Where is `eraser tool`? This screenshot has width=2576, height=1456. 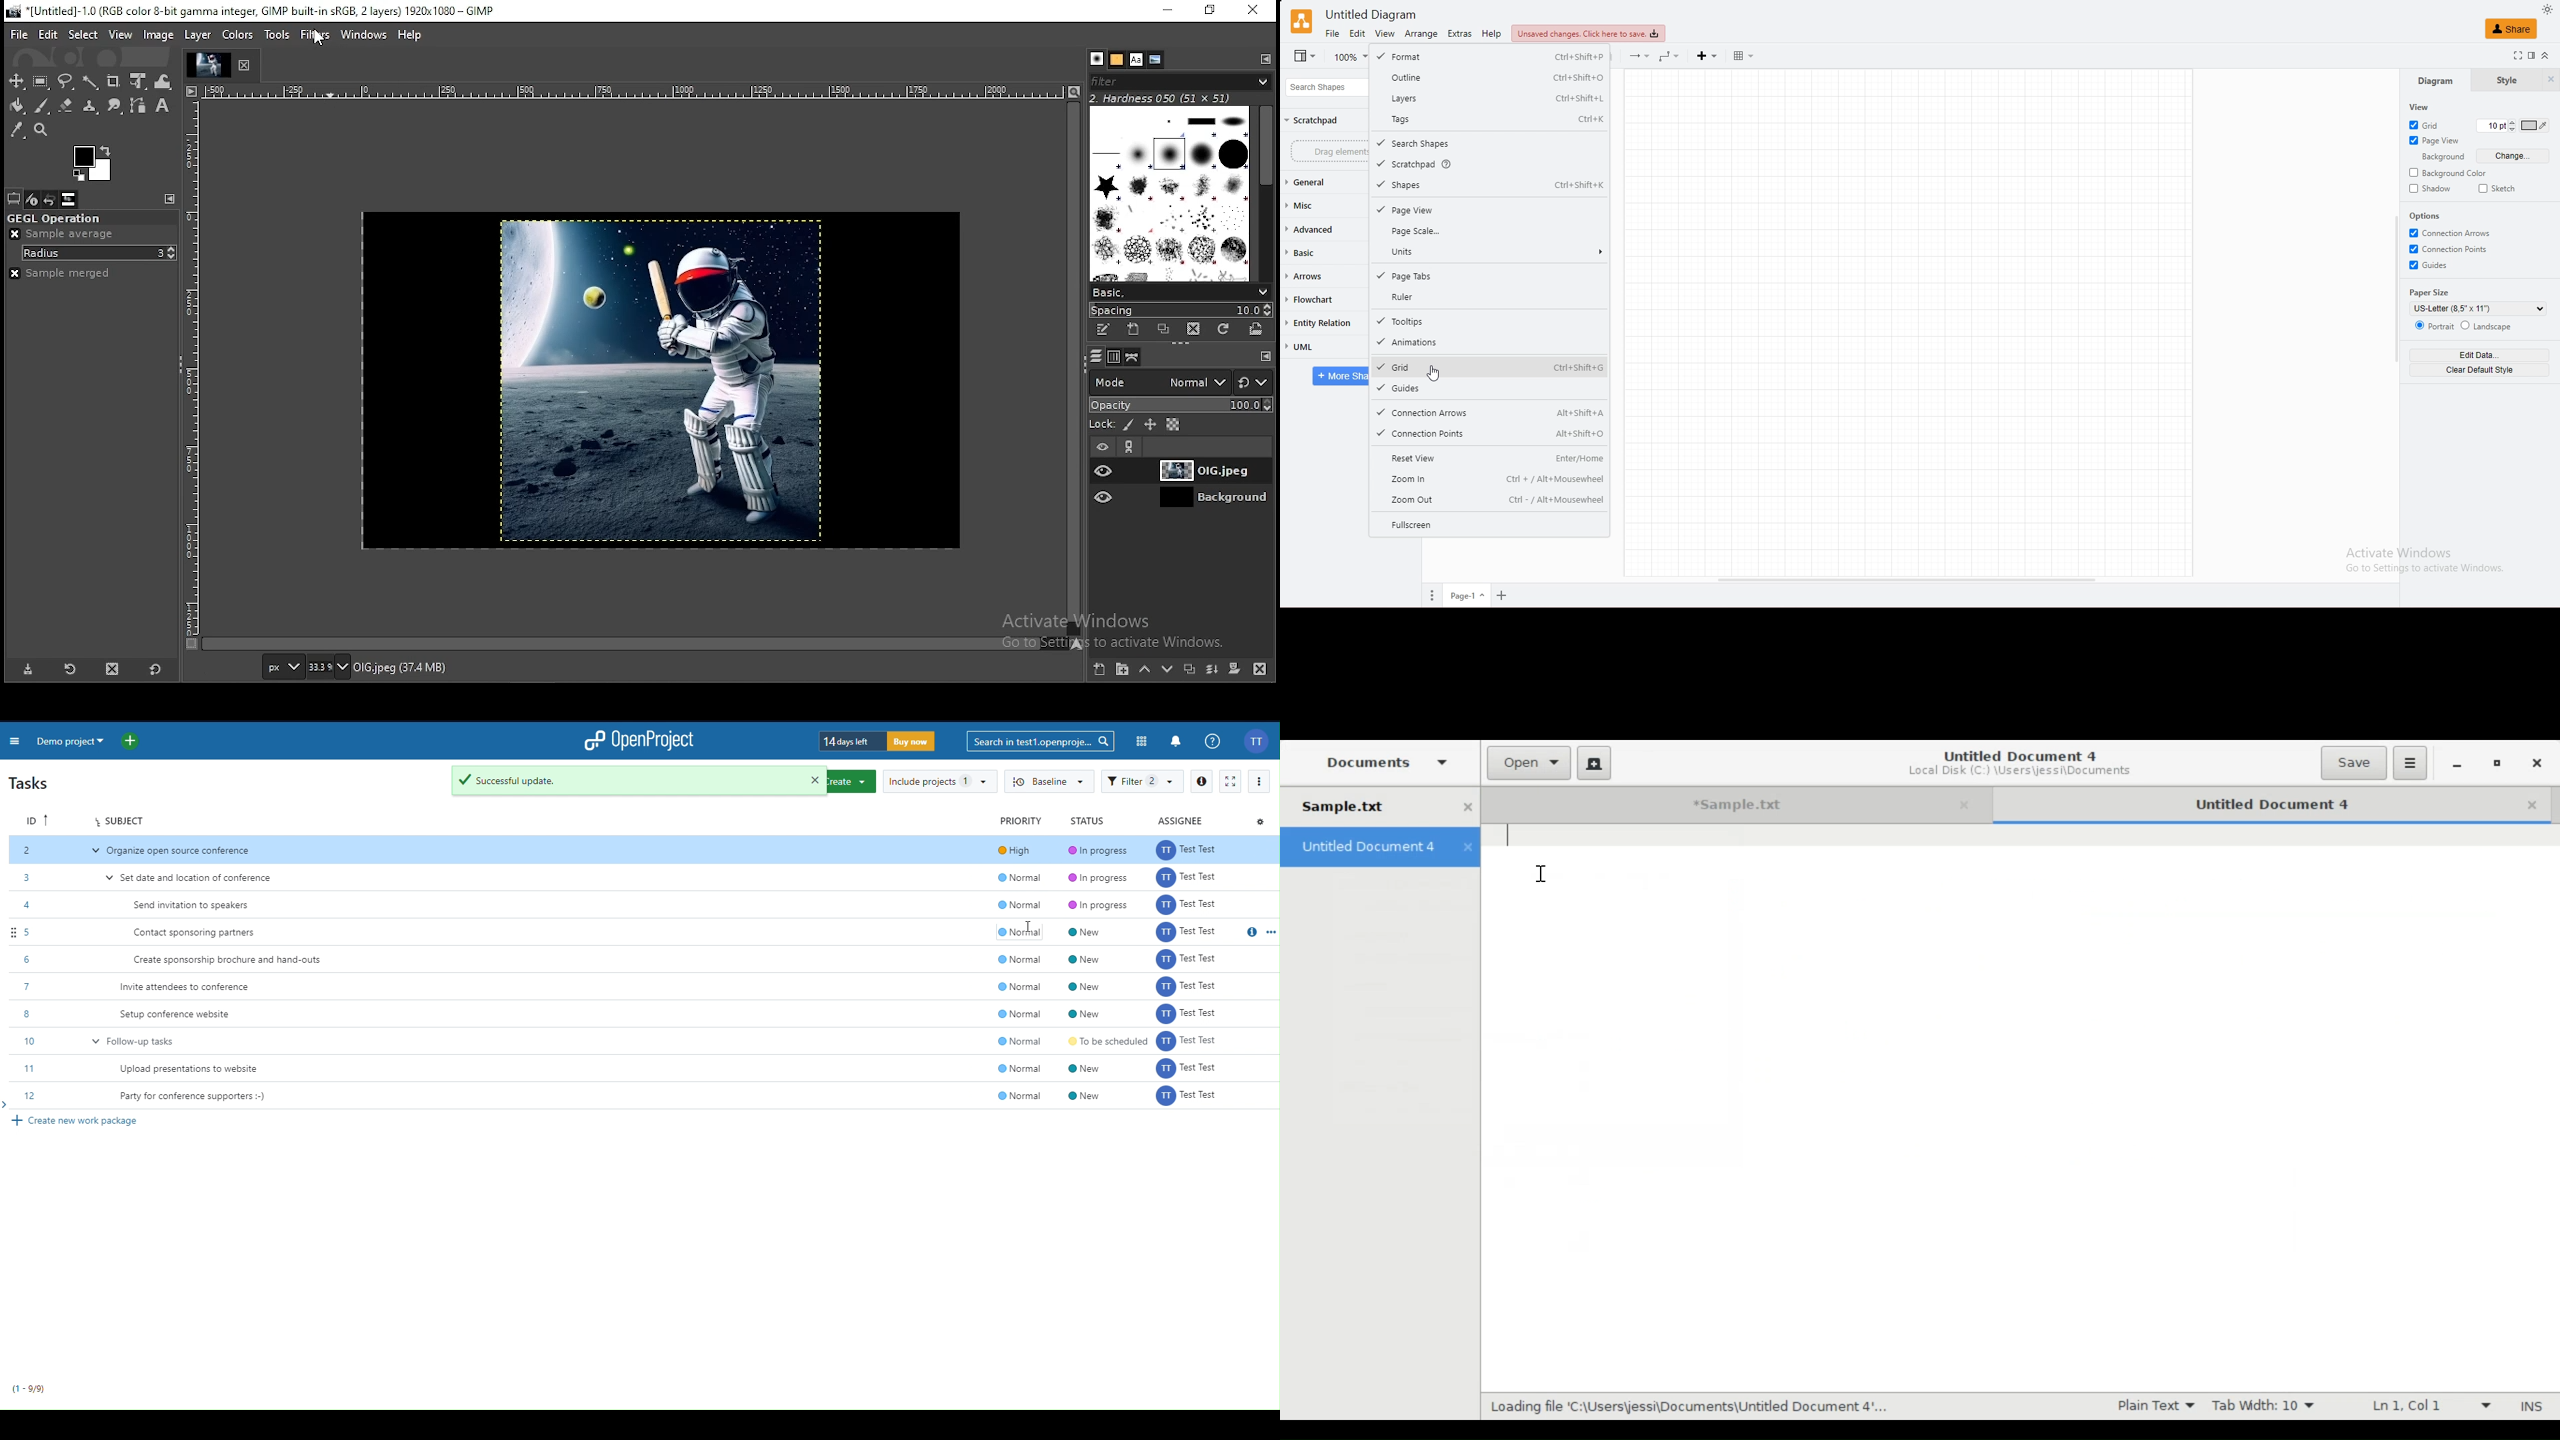 eraser tool is located at coordinates (68, 106).